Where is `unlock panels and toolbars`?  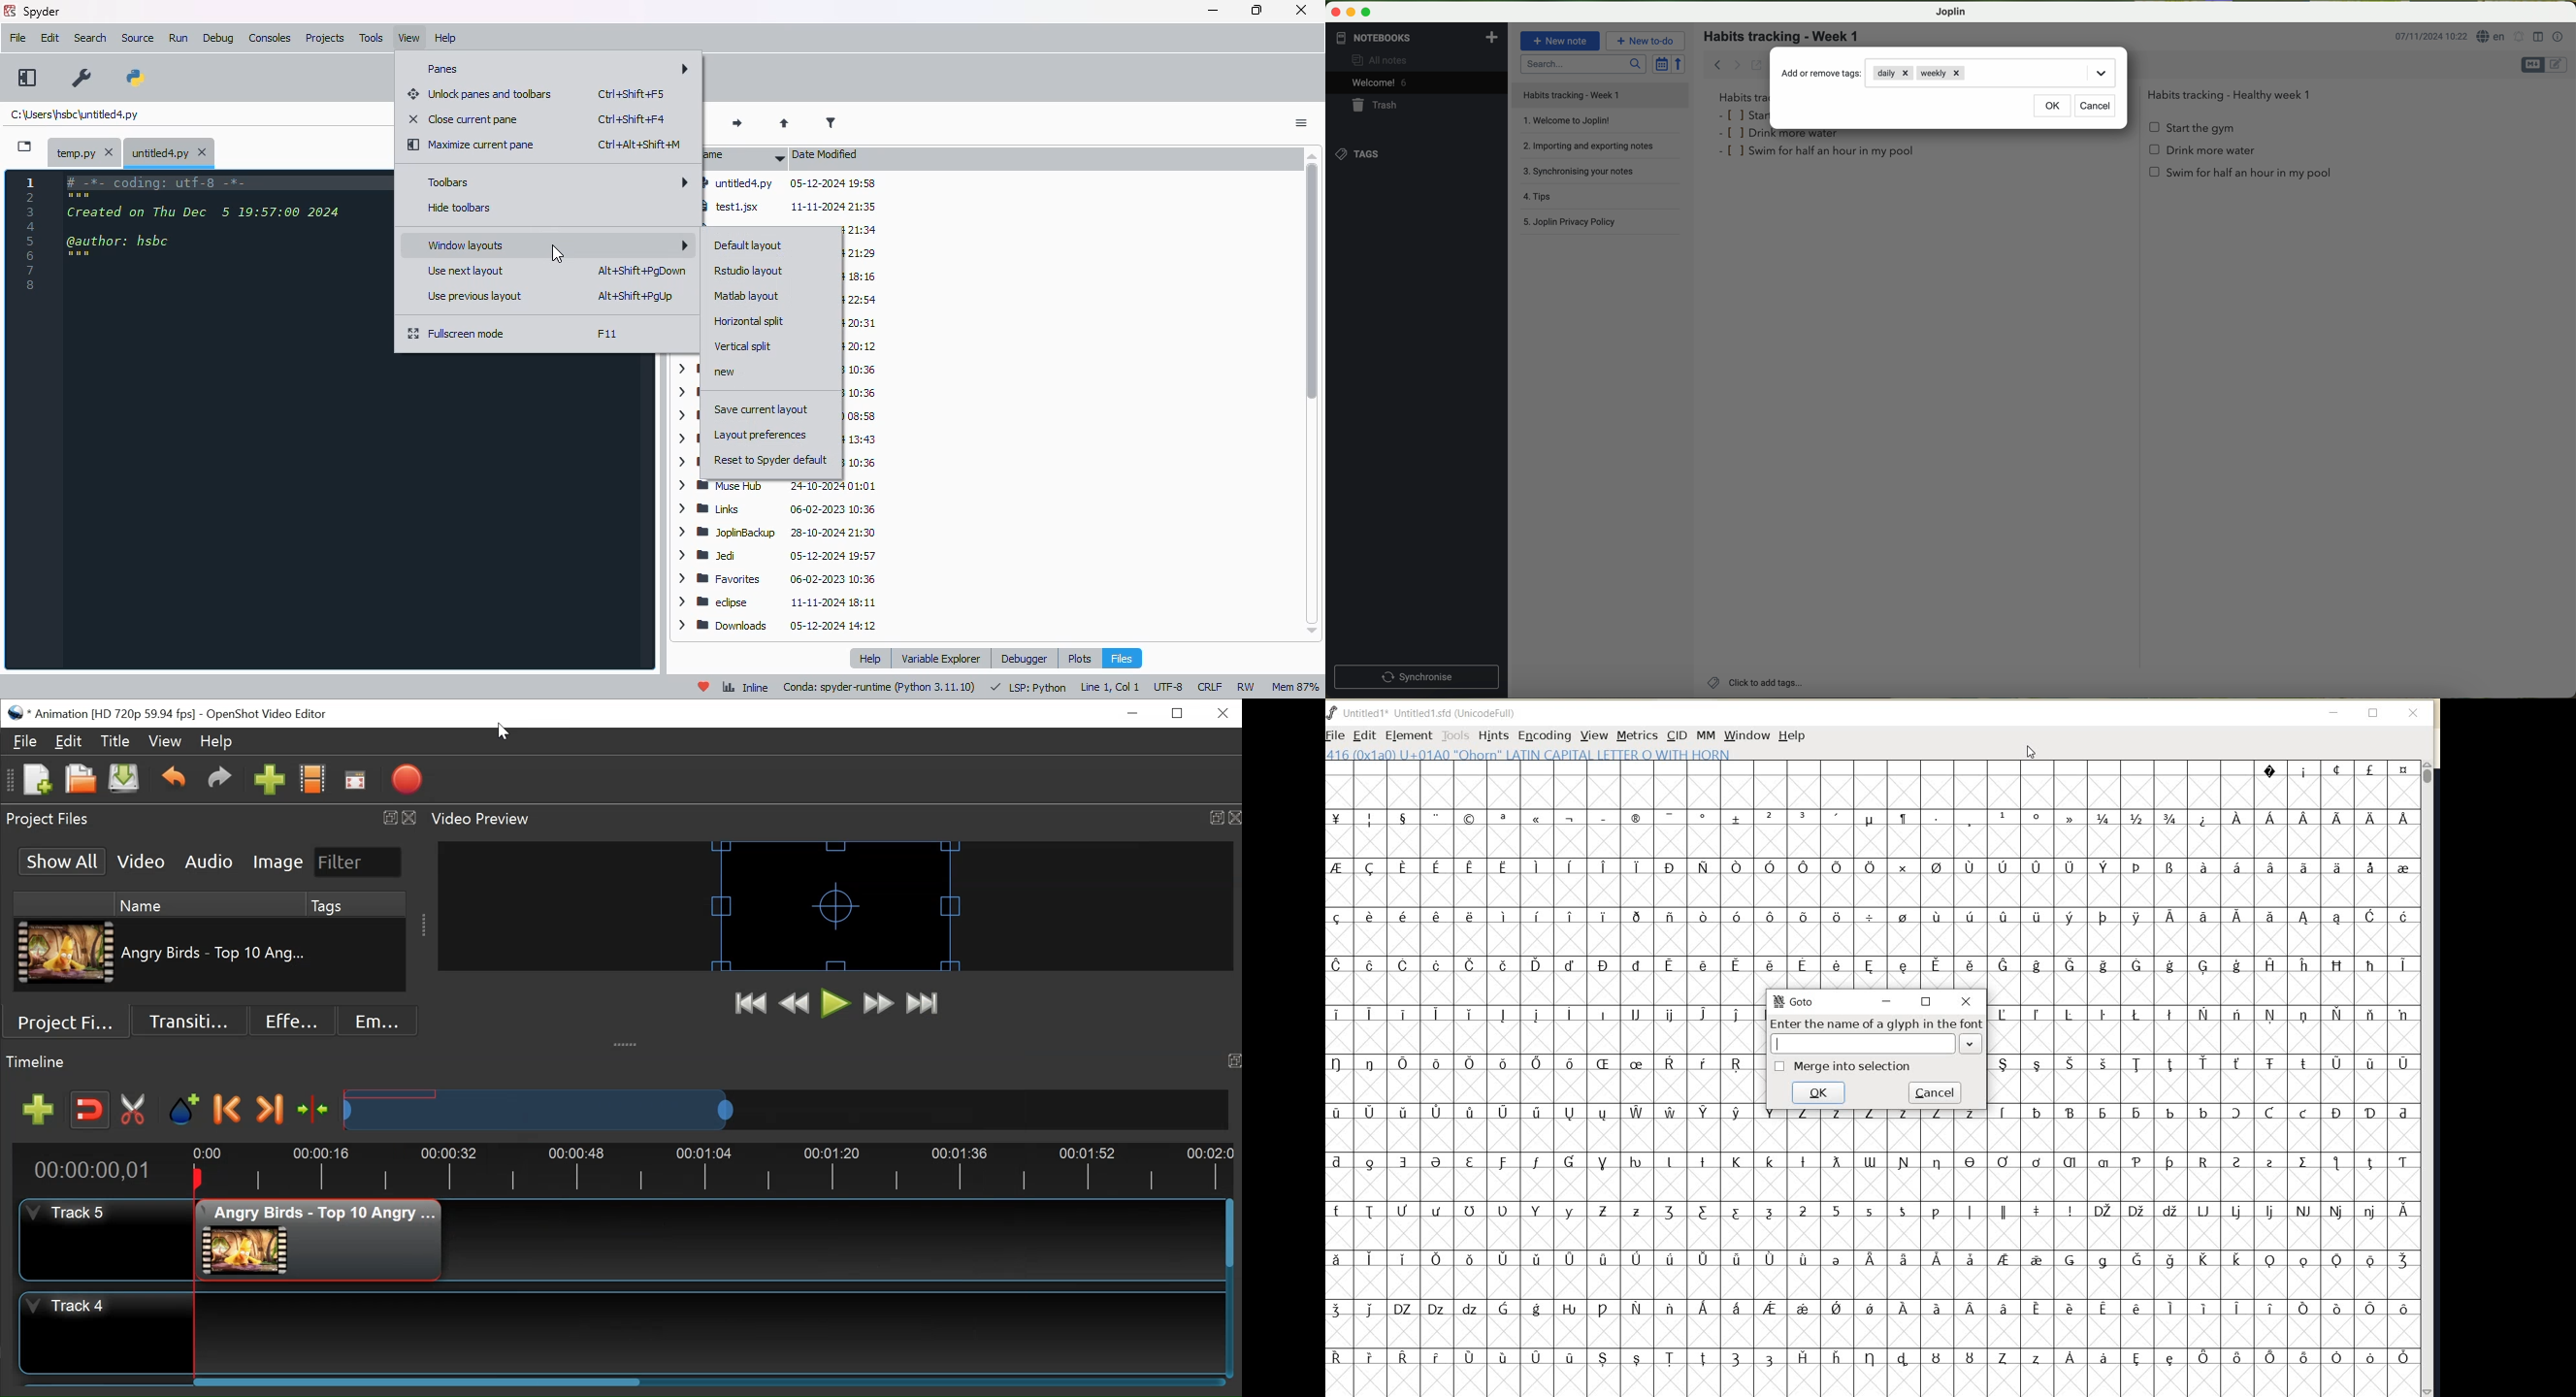 unlock panels and toolbars is located at coordinates (480, 94).